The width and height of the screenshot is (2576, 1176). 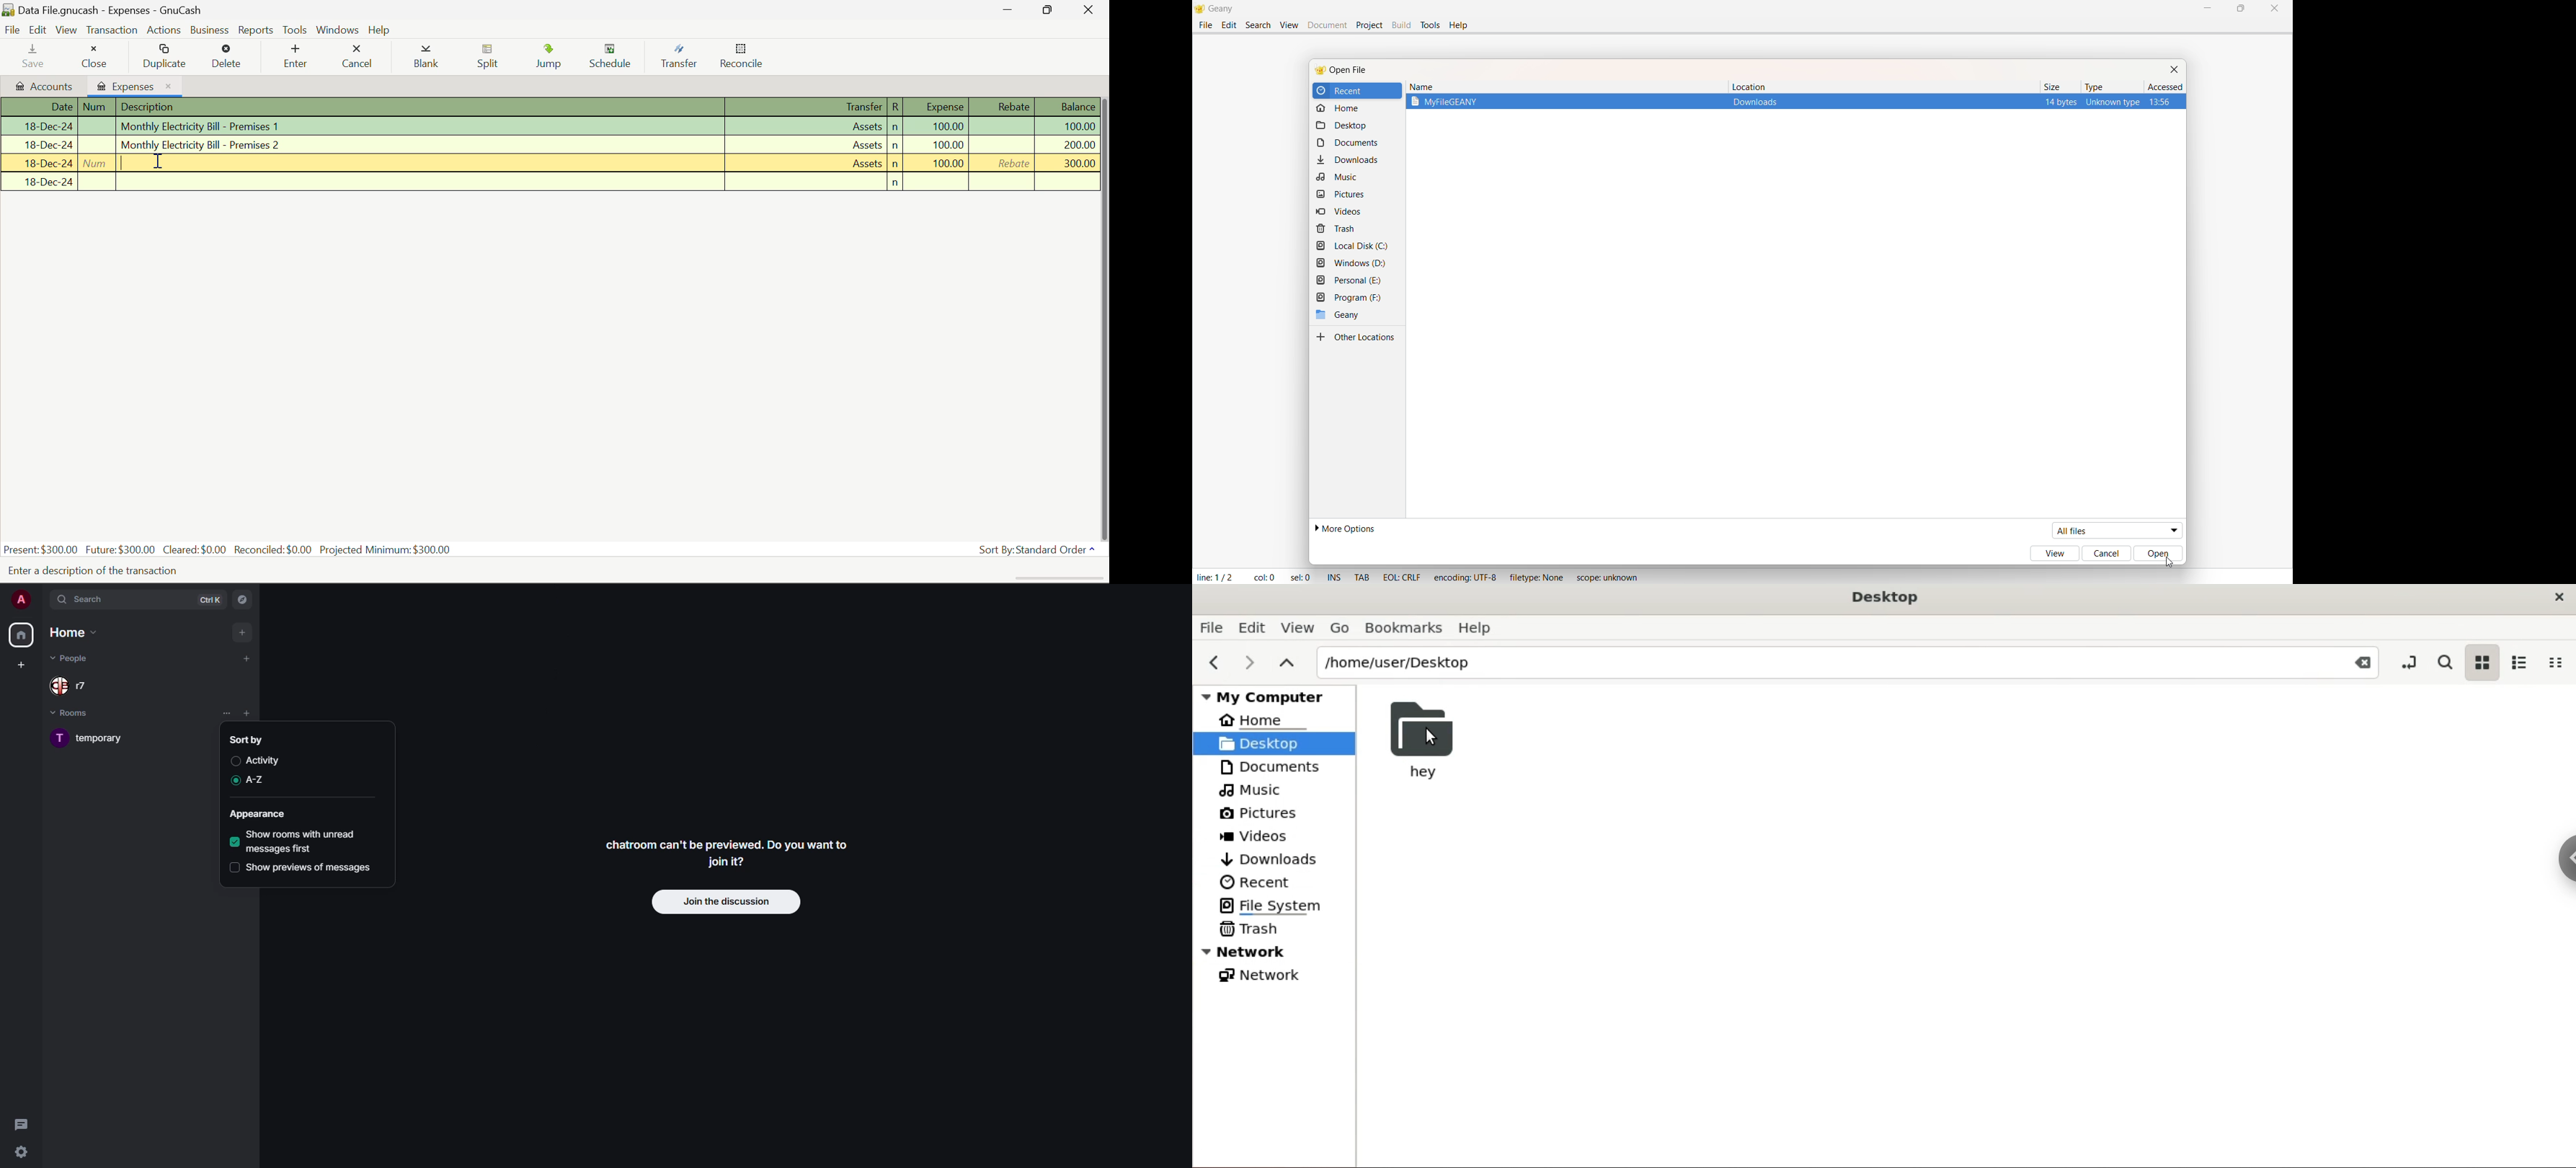 What do you see at coordinates (232, 781) in the screenshot?
I see `enabled` at bounding box center [232, 781].